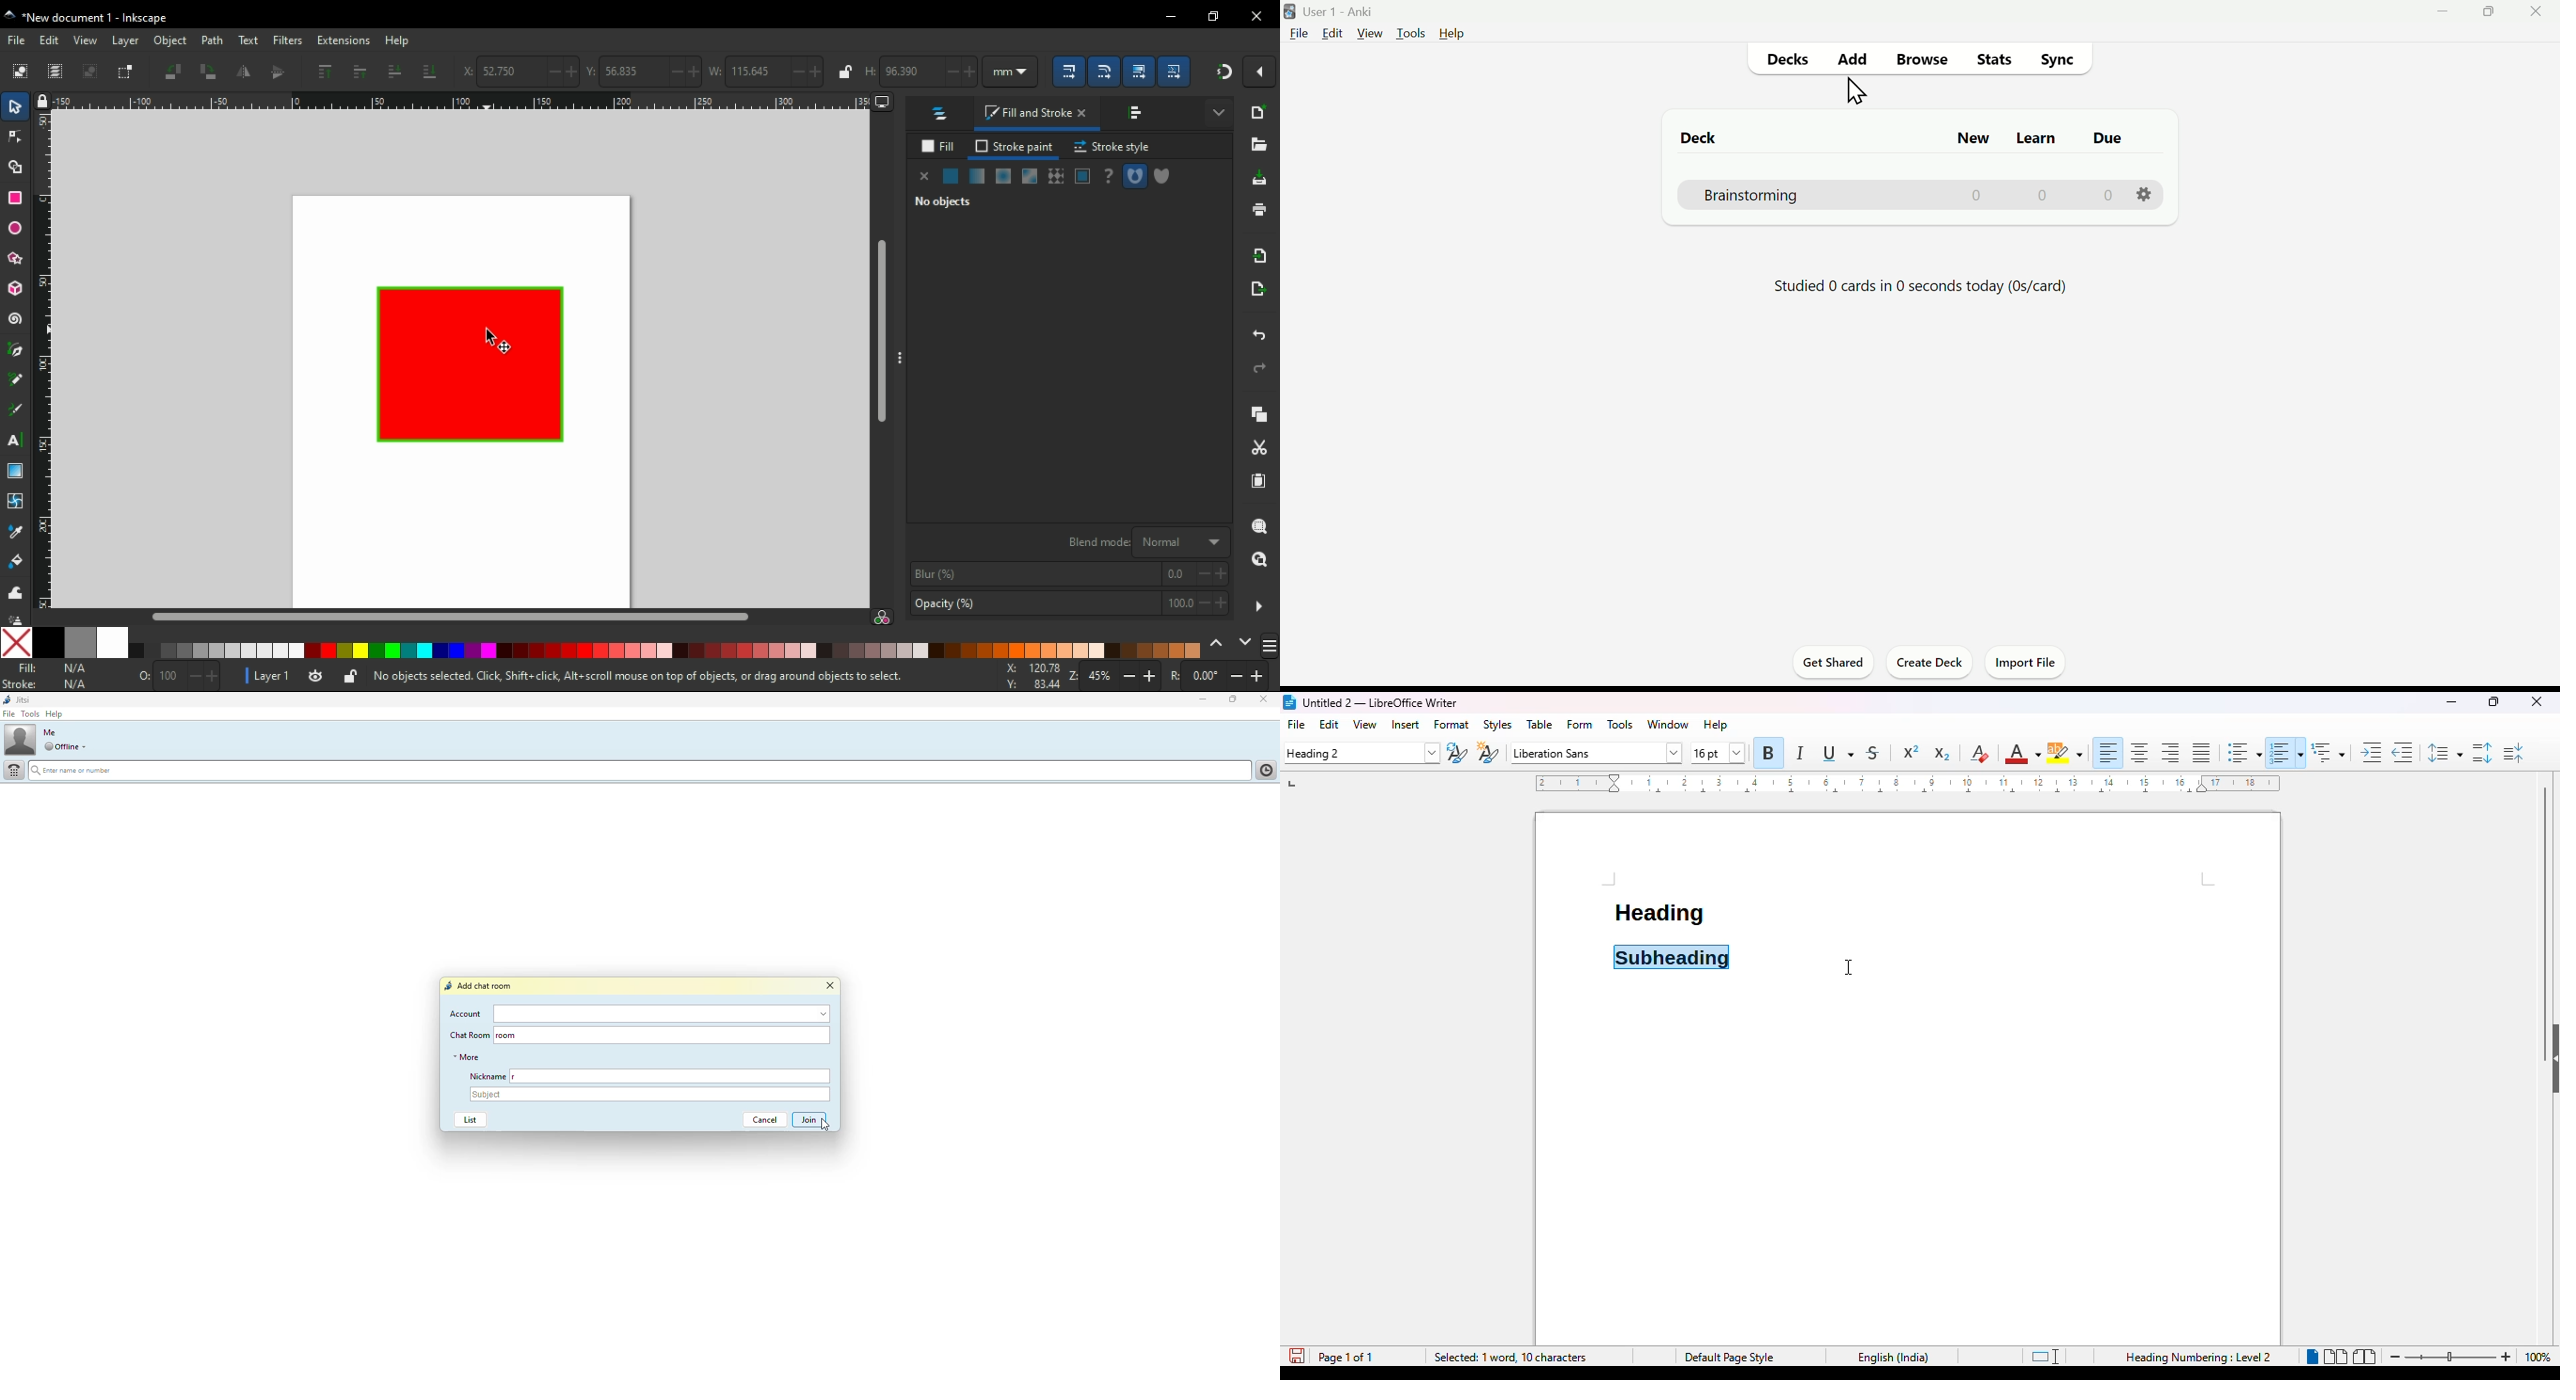  Describe the element at coordinates (1256, 413) in the screenshot. I see `copy` at that location.